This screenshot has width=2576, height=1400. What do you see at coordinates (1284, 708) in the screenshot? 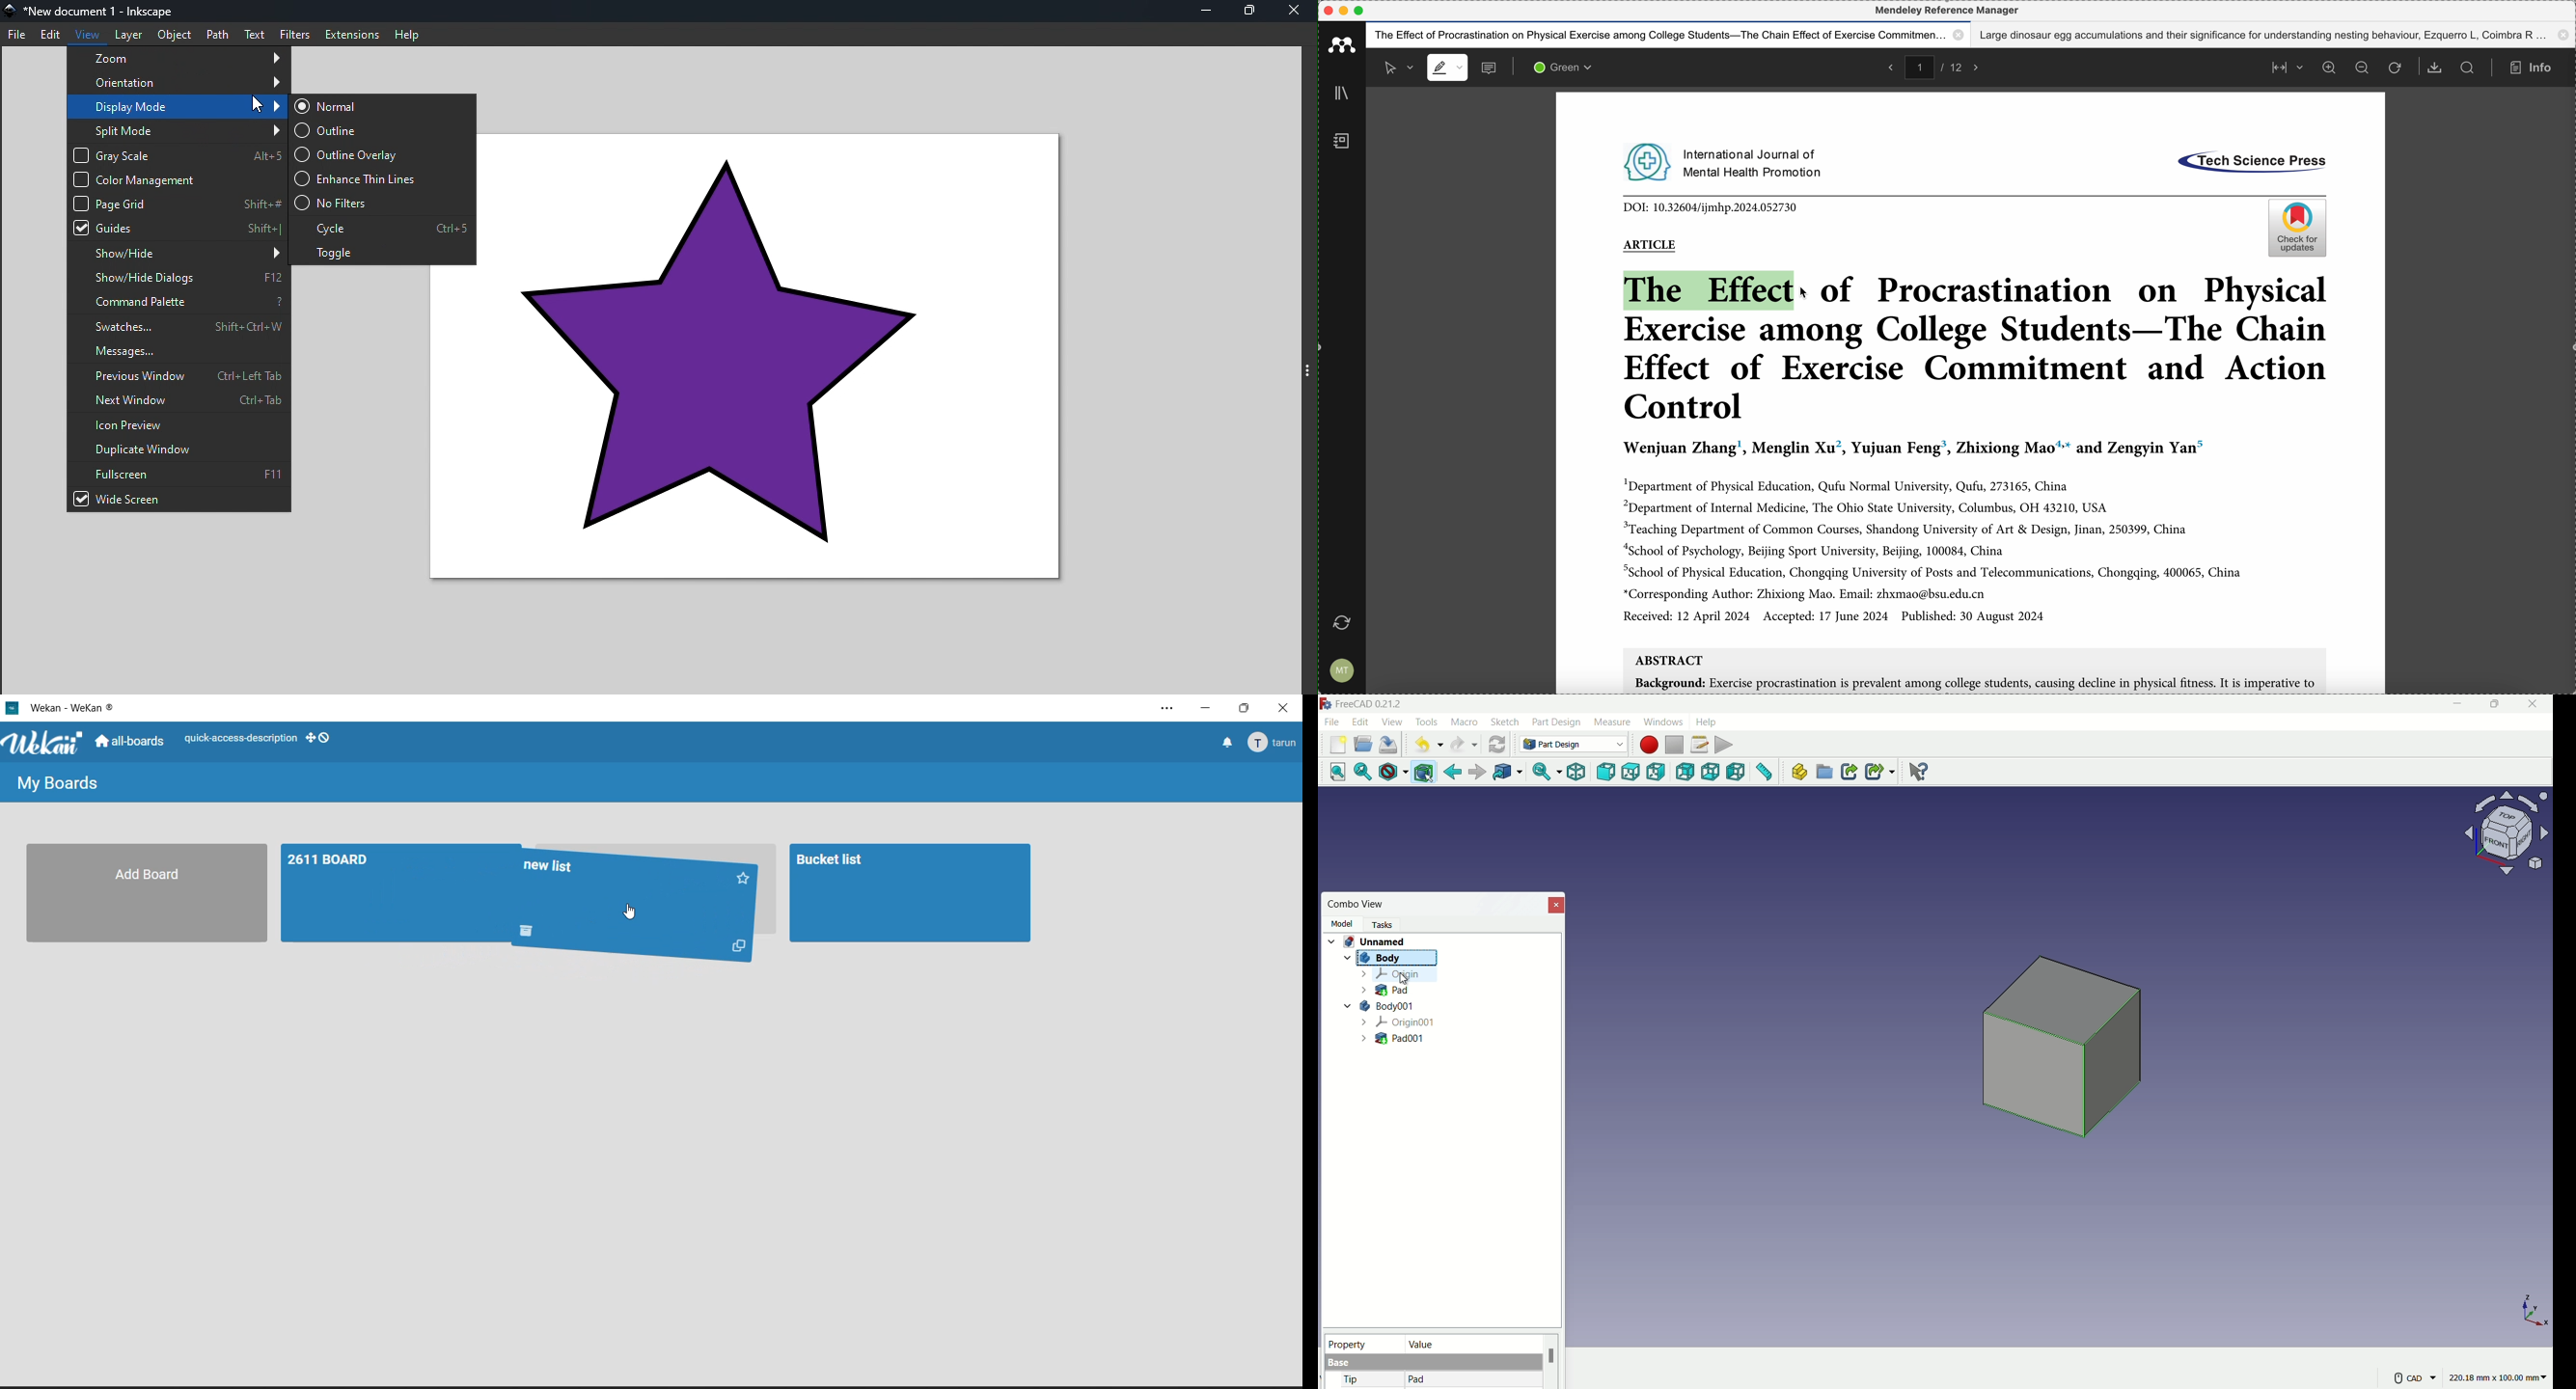
I see `close` at bounding box center [1284, 708].